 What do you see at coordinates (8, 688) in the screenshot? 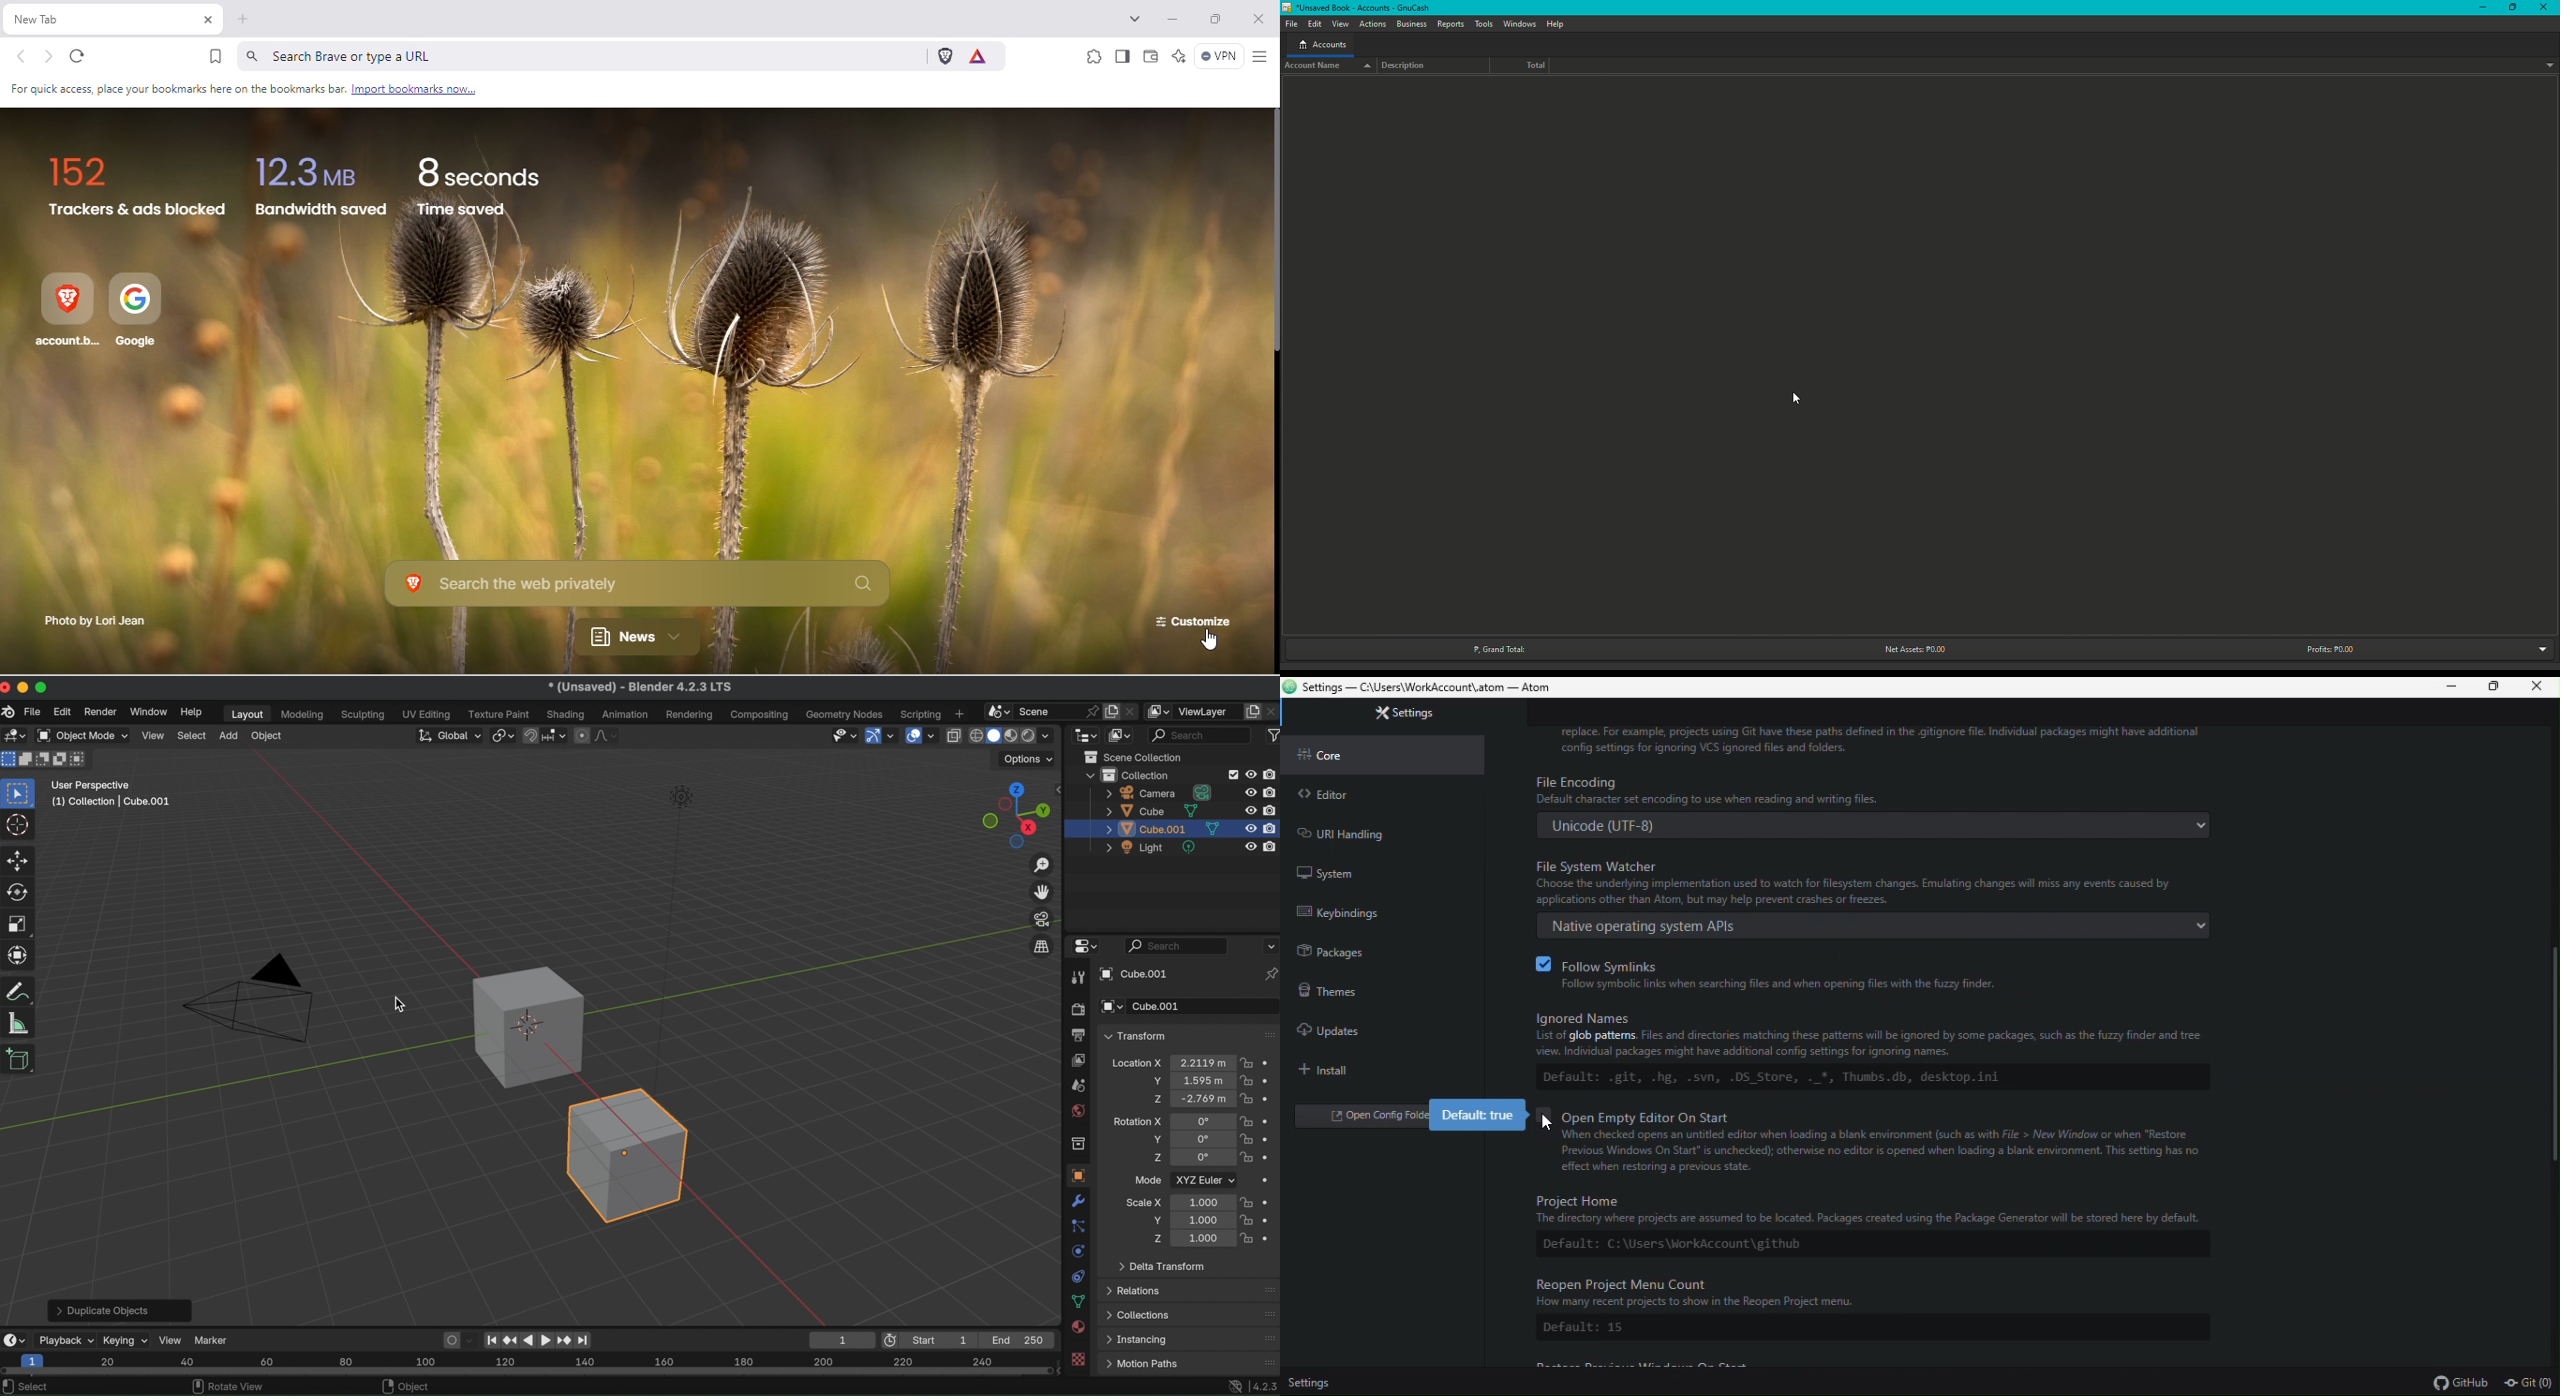
I see `close` at bounding box center [8, 688].